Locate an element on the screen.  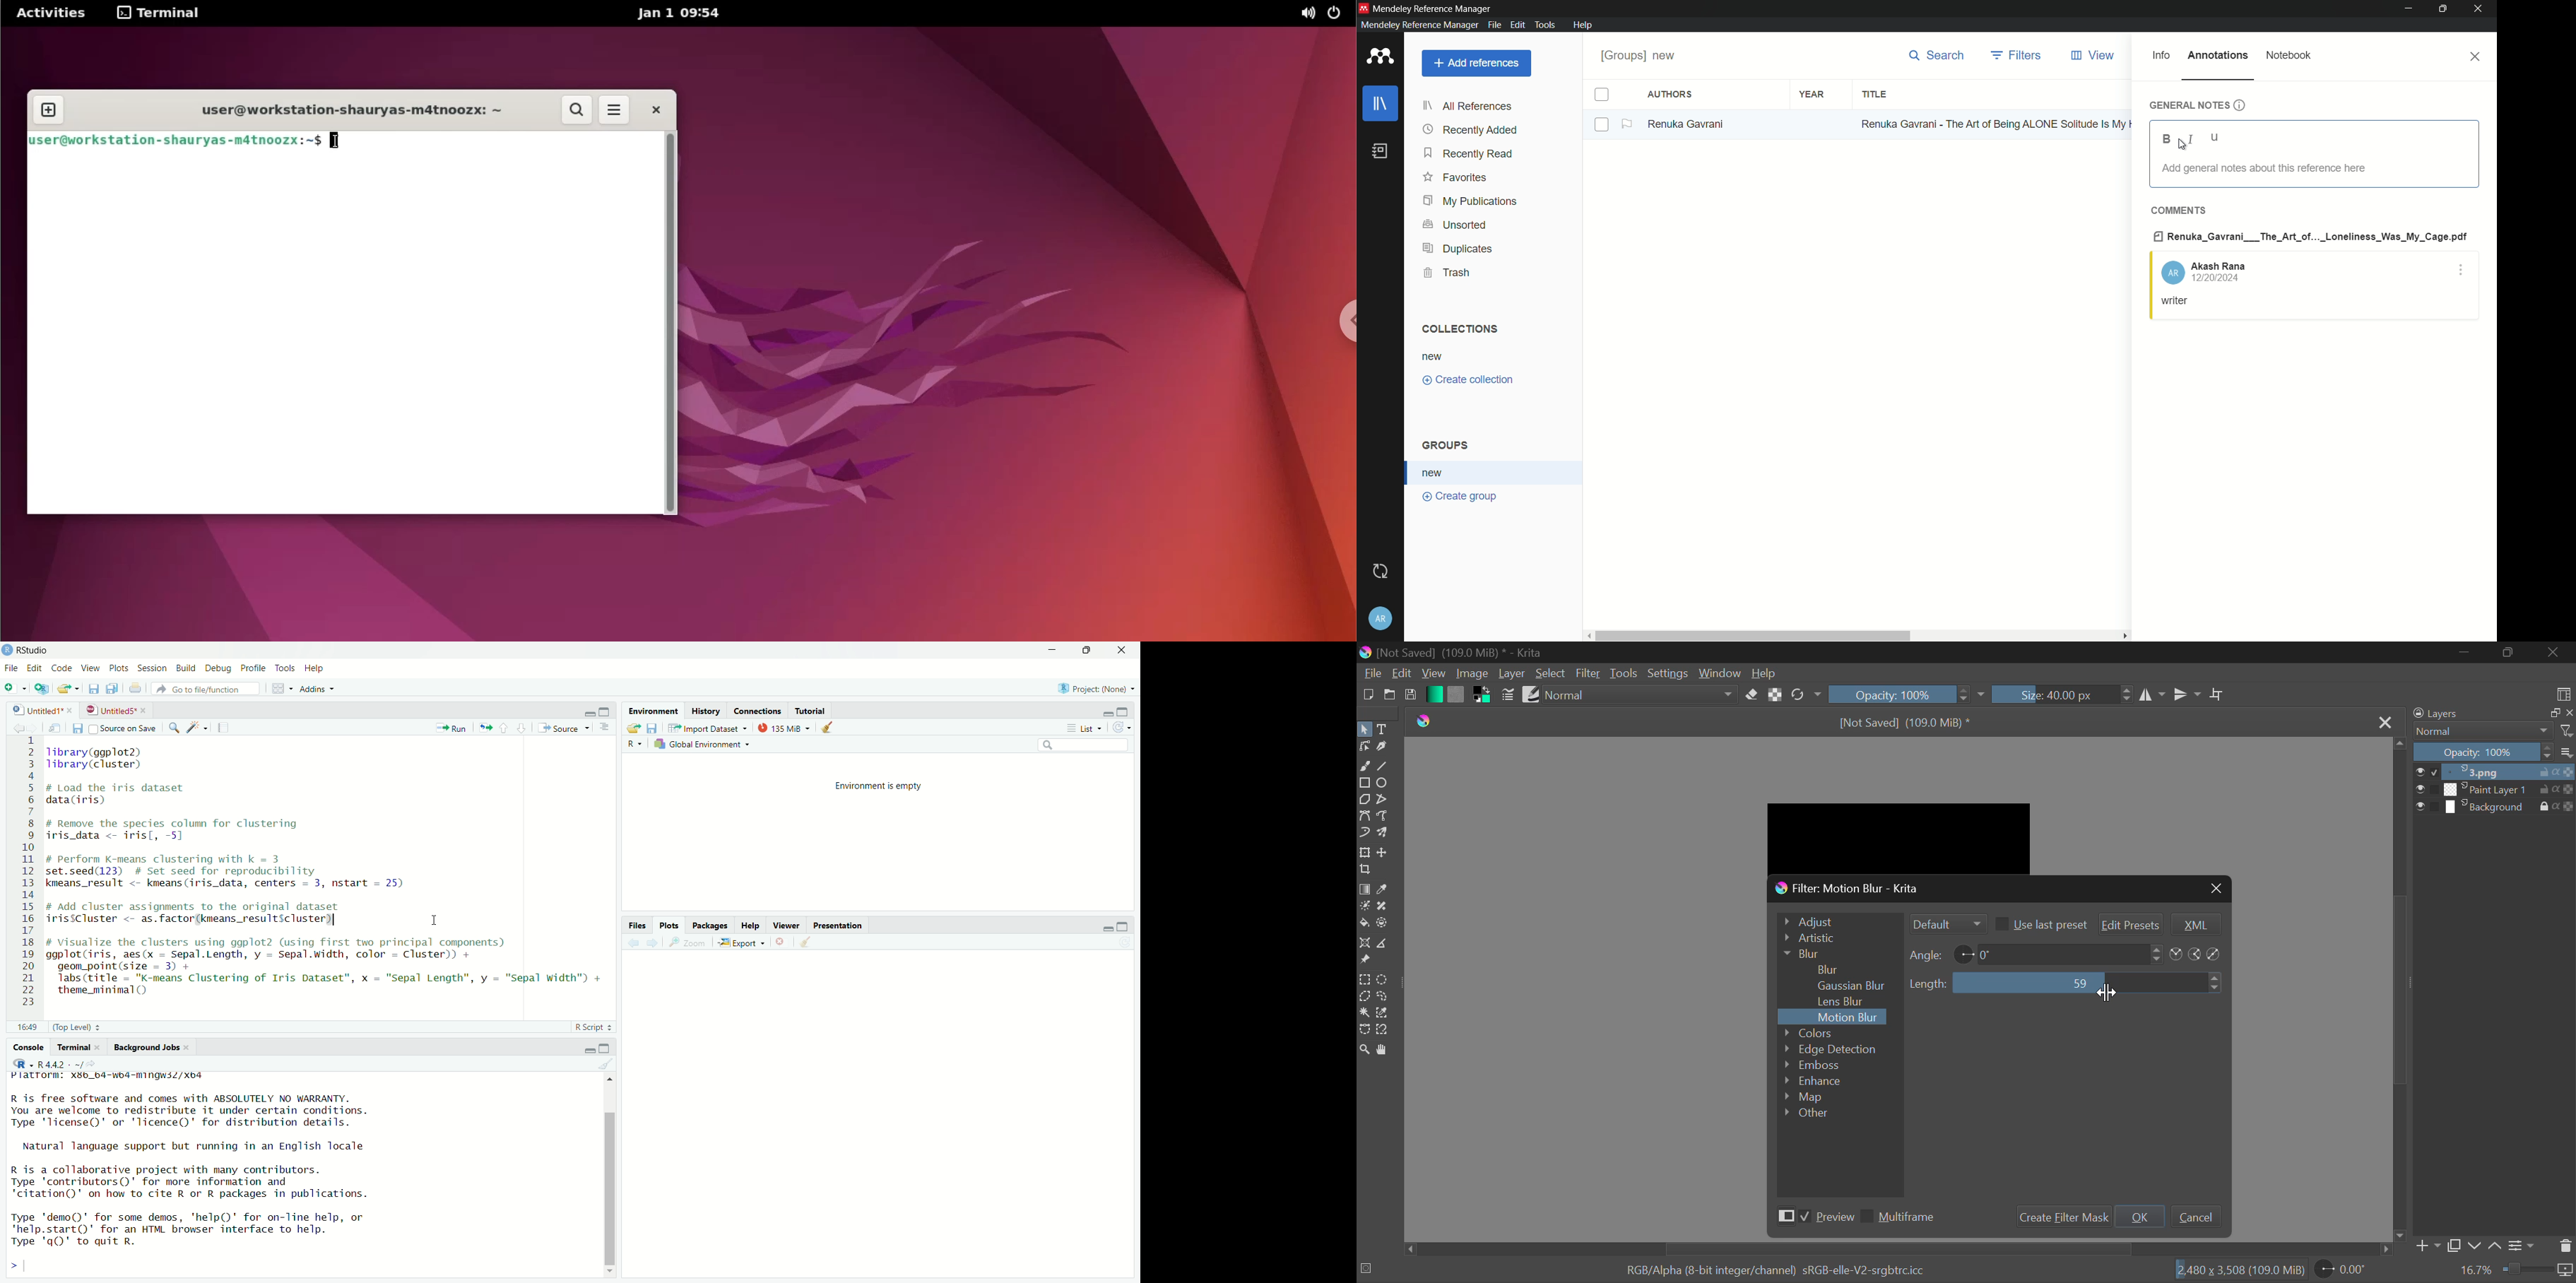
# Visualize the clusters using ggplot2 (using first two principal components)
aaplot(iris. aes(x = Sepal.Lenath. v = Sepal.width. color = Cluster)) + is located at coordinates (299, 949).